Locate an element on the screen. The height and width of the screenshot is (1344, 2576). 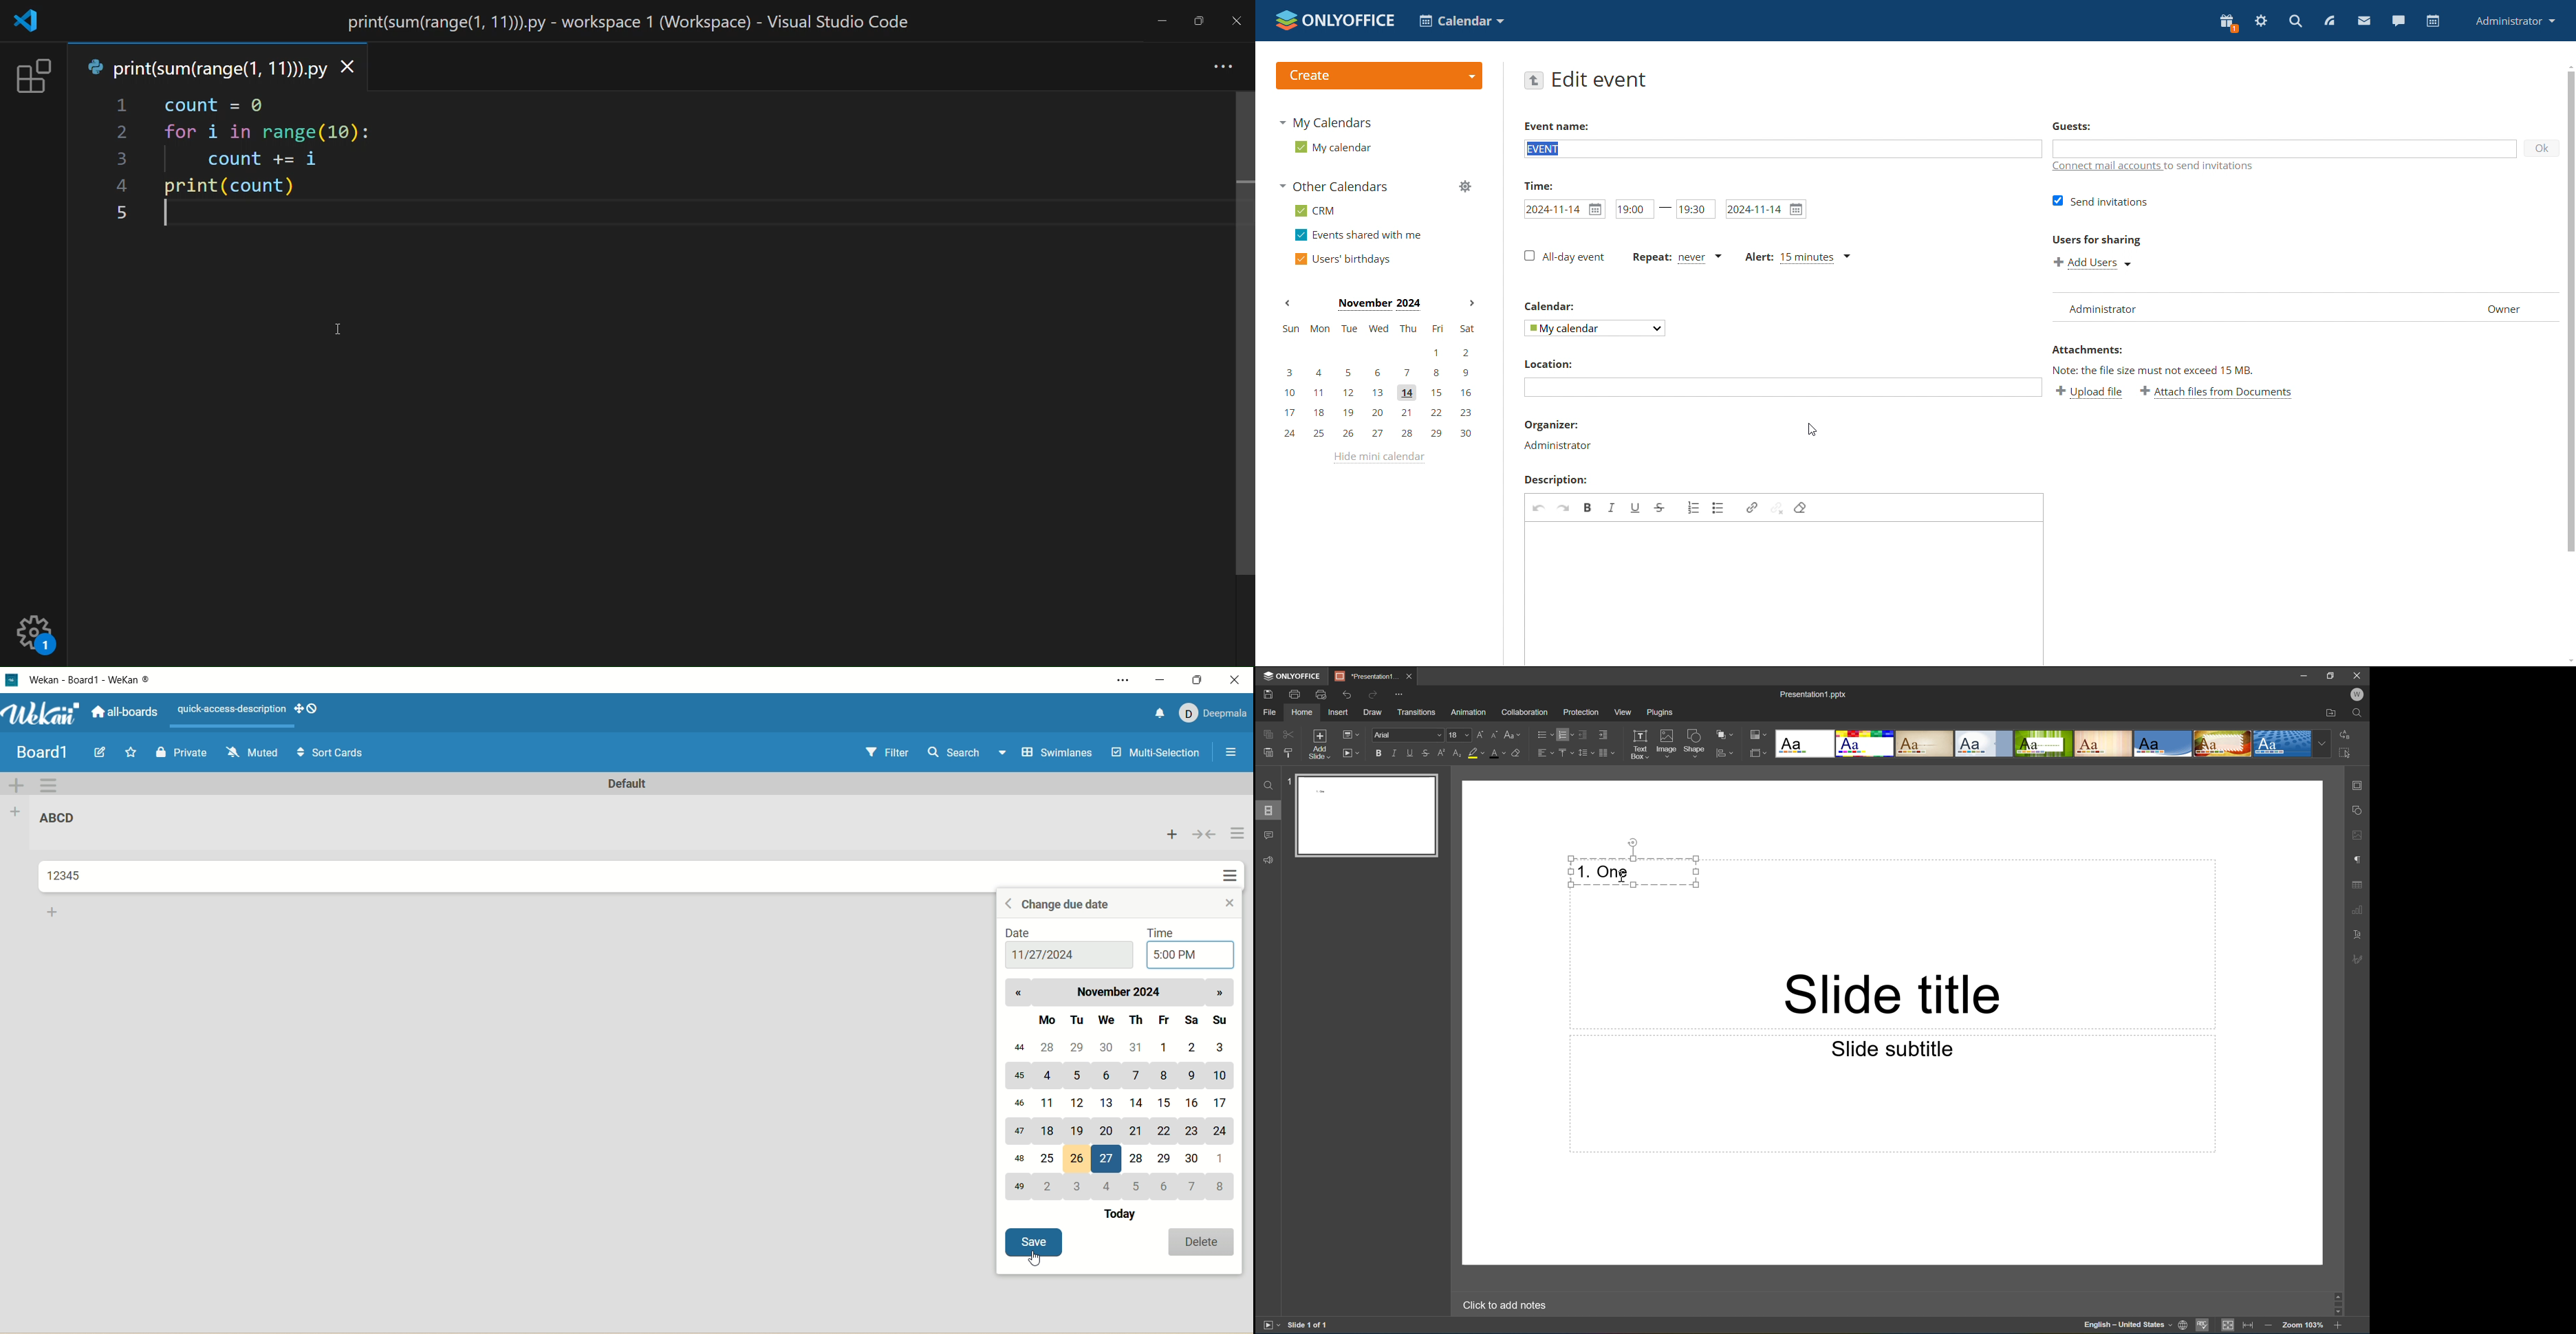
Copy style is located at coordinates (1289, 753).